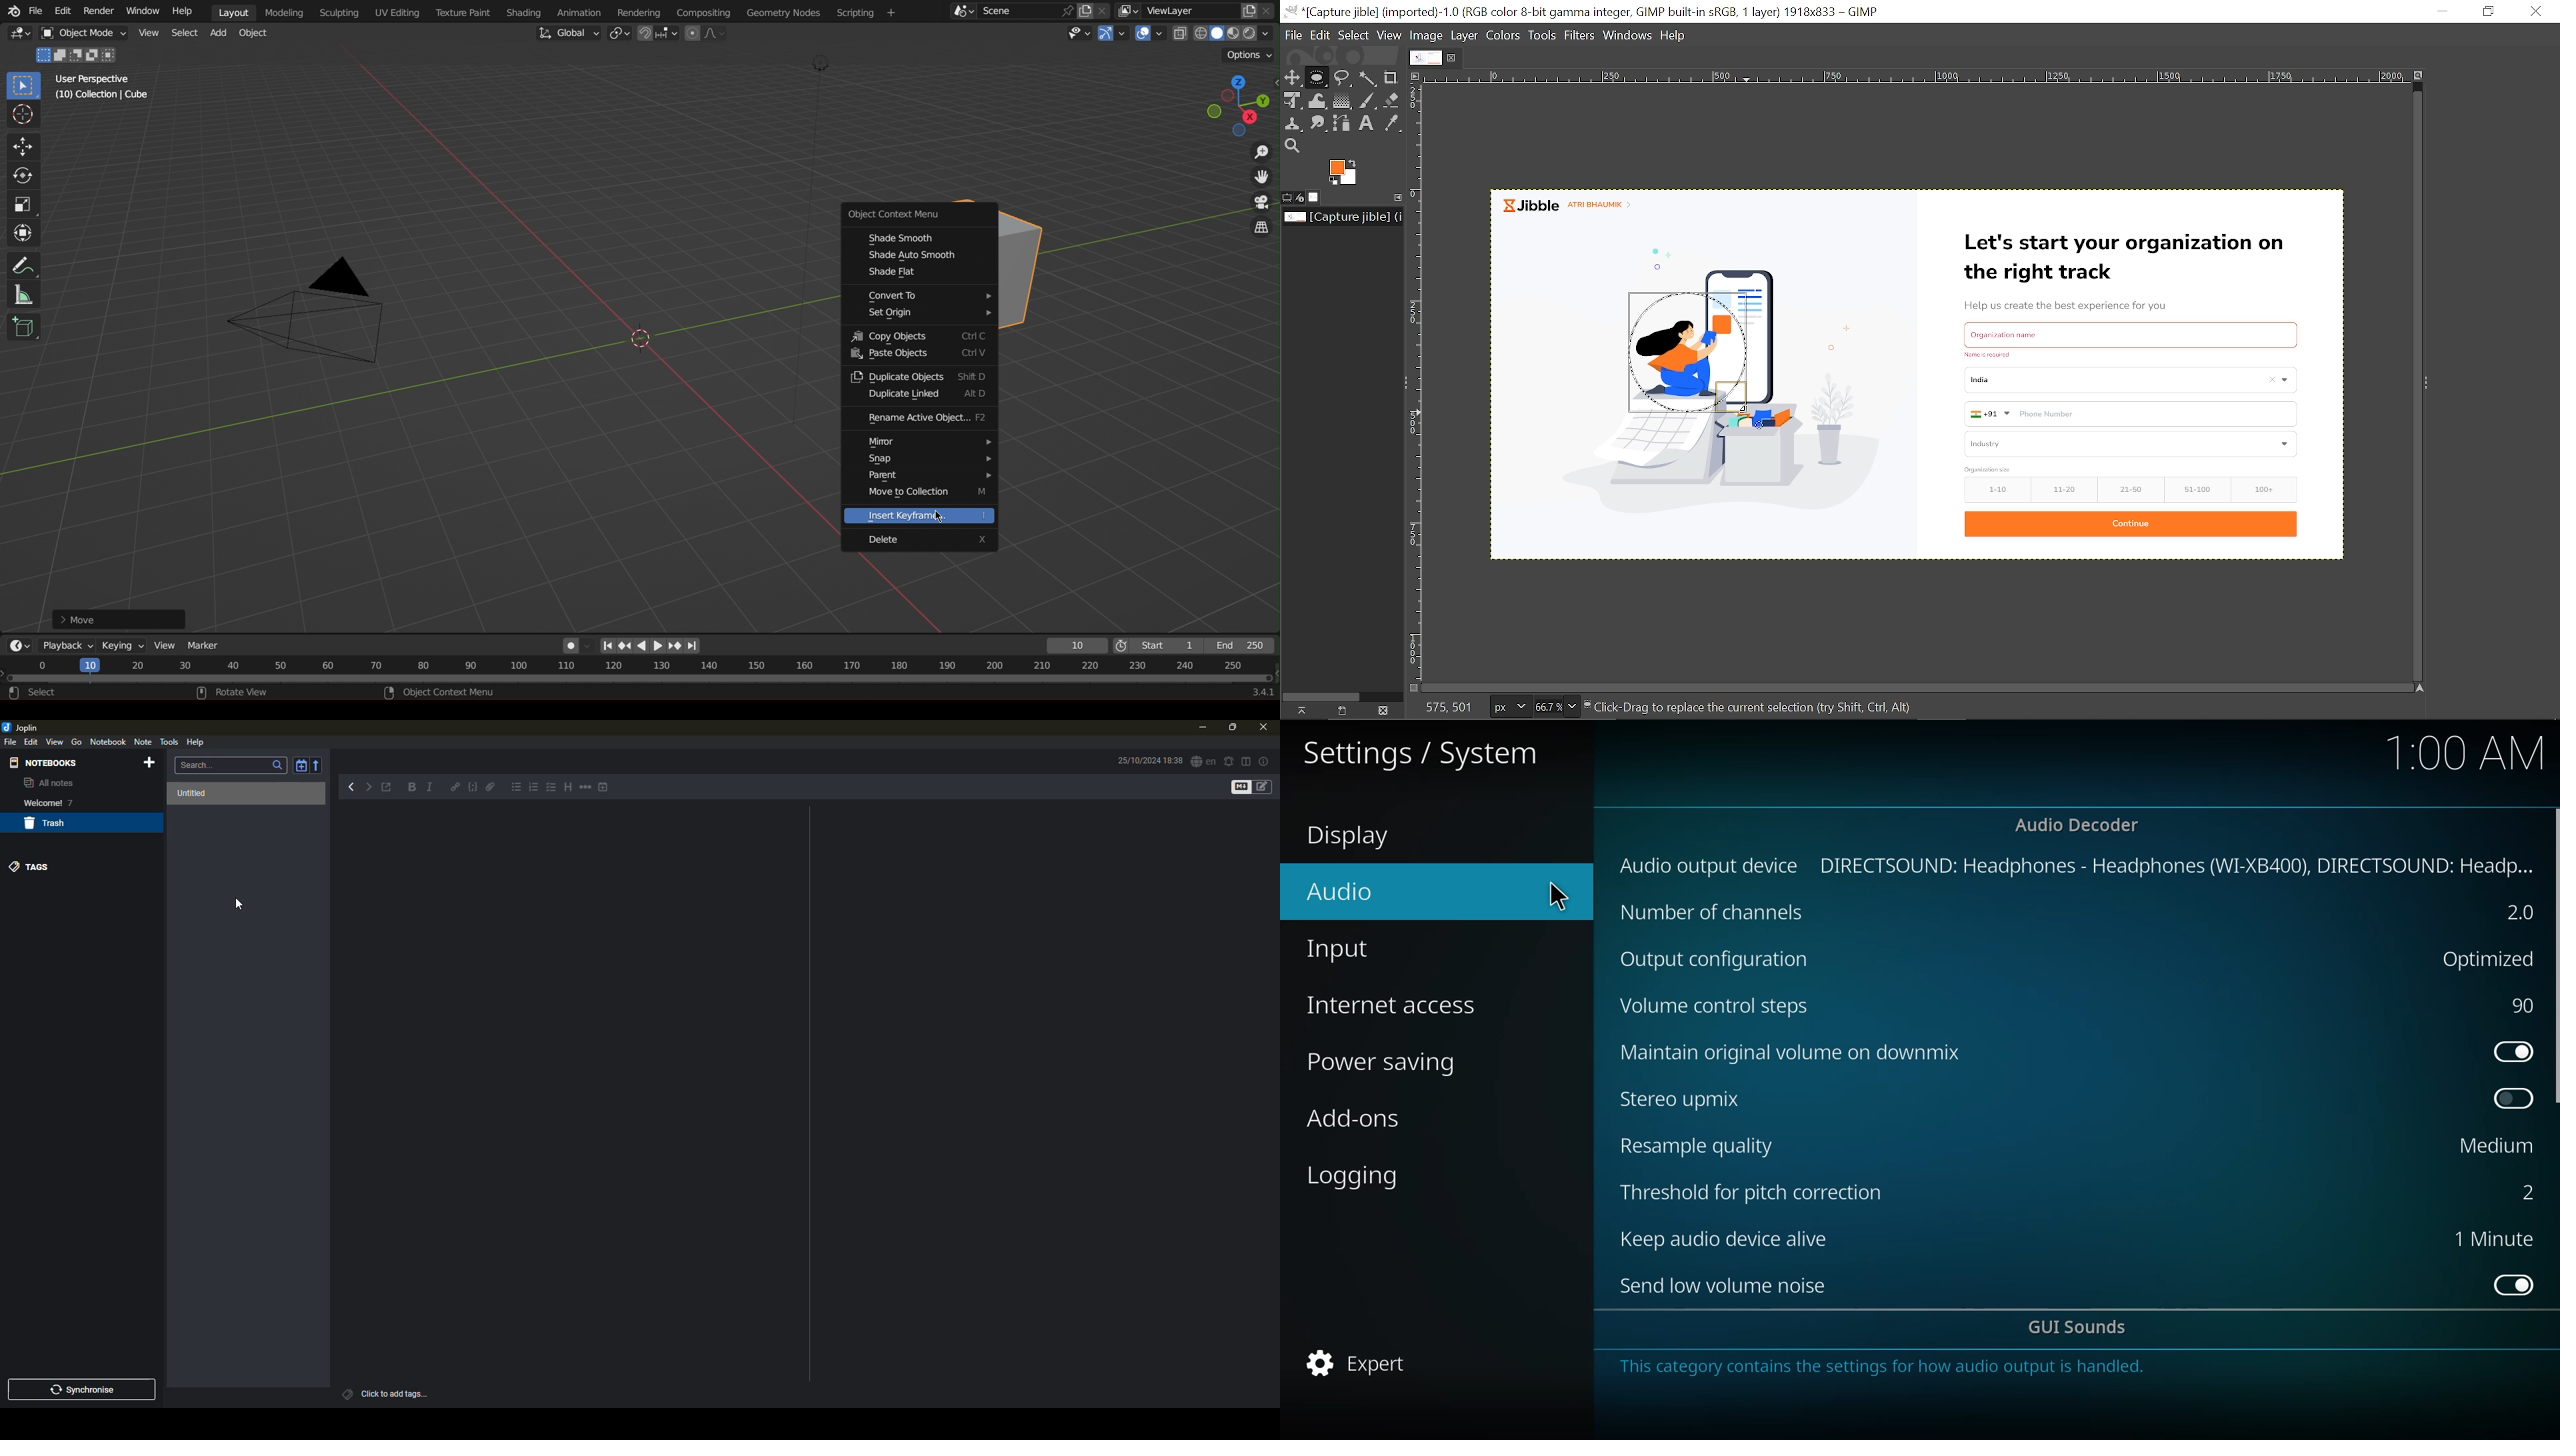 This screenshot has height=1456, width=2576. I want to click on trash, so click(48, 824).